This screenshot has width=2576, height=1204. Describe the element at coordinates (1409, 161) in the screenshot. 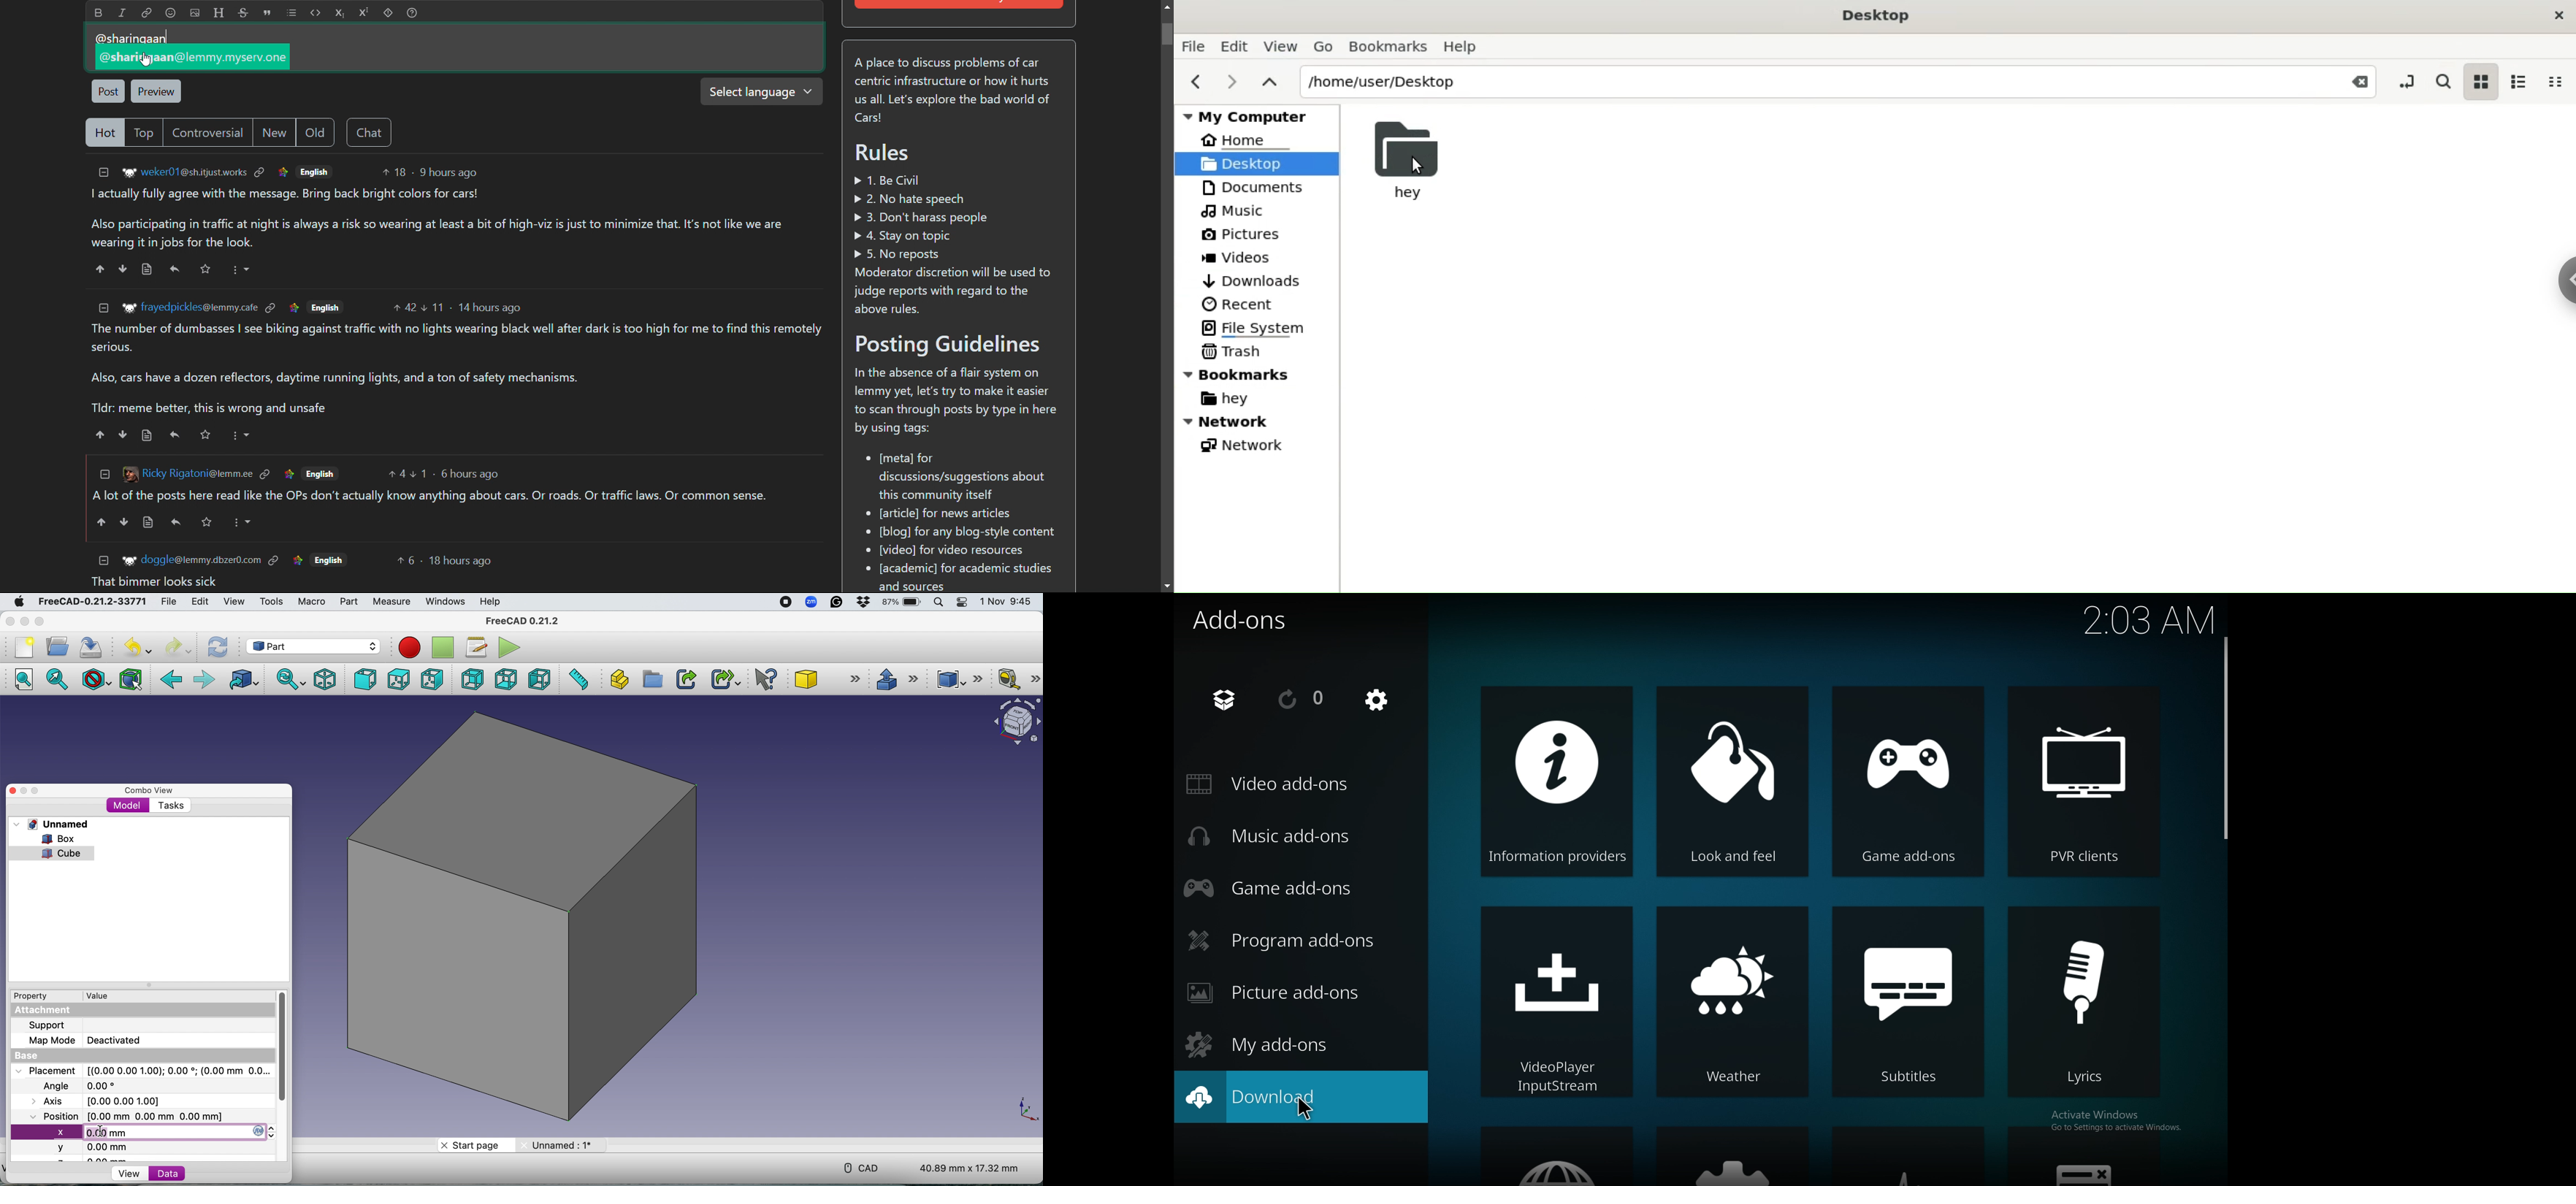

I see `hey` at that location.